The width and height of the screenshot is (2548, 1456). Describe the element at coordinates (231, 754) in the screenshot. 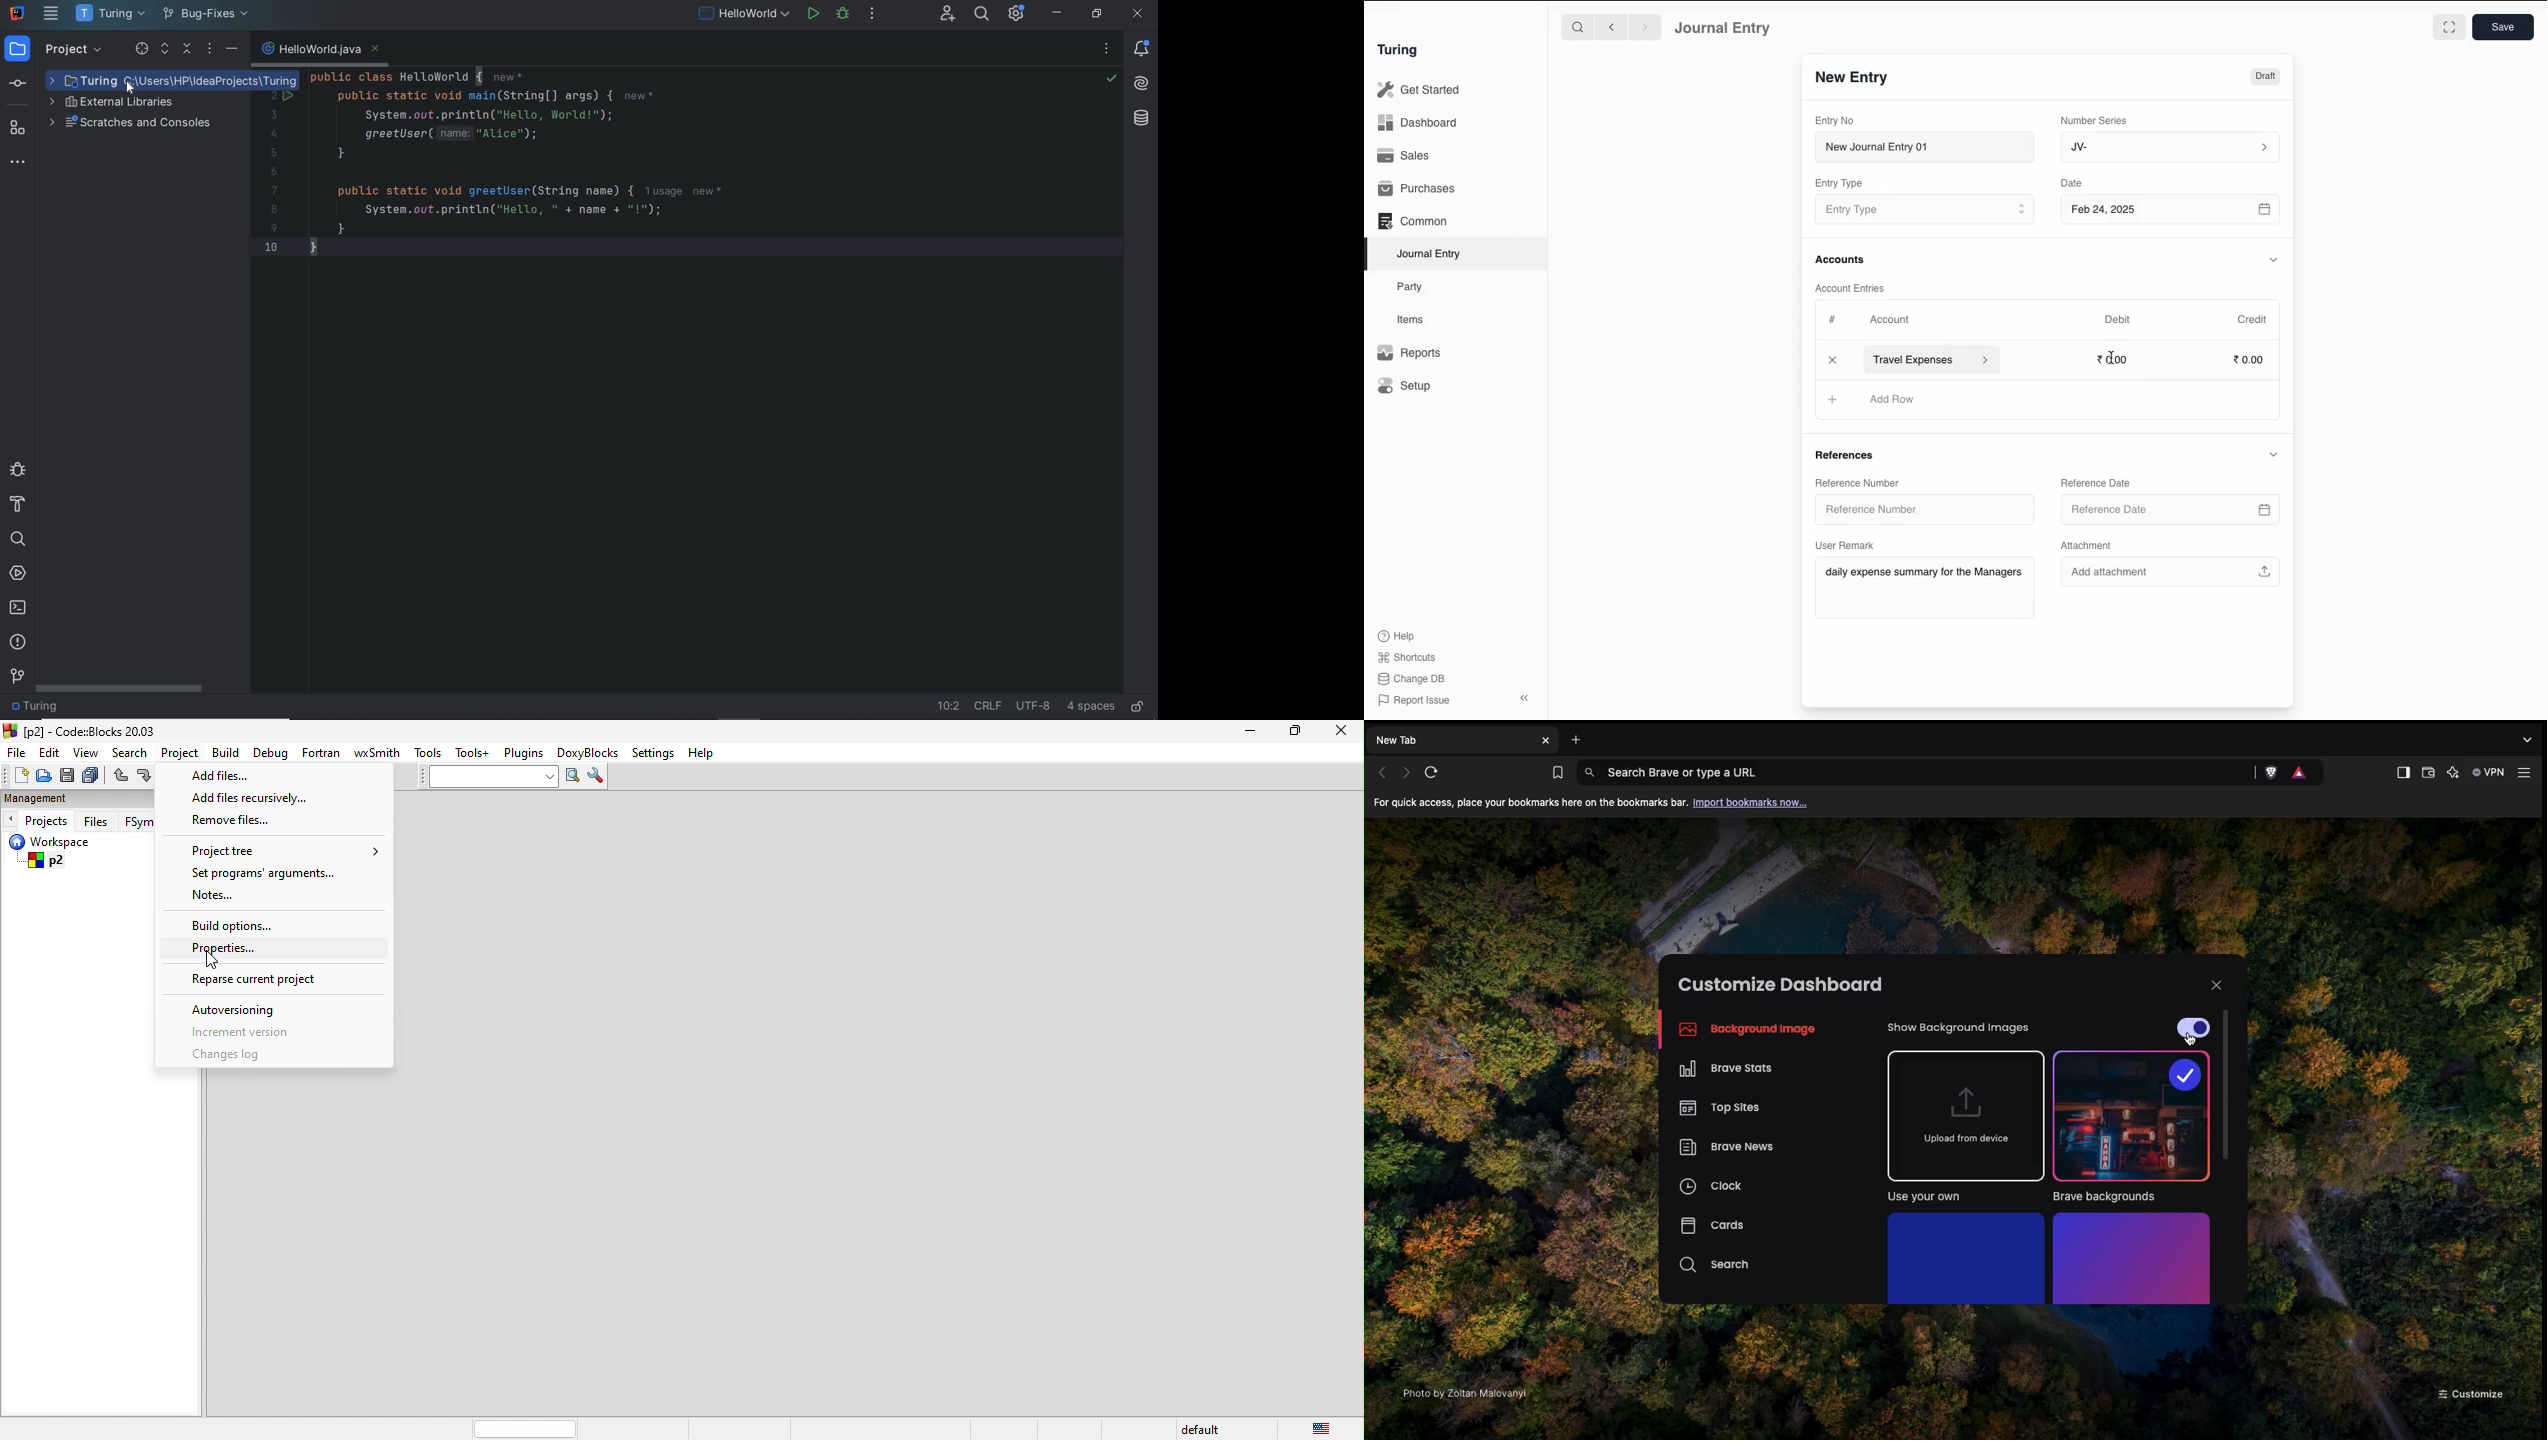

I see `build` at that location.